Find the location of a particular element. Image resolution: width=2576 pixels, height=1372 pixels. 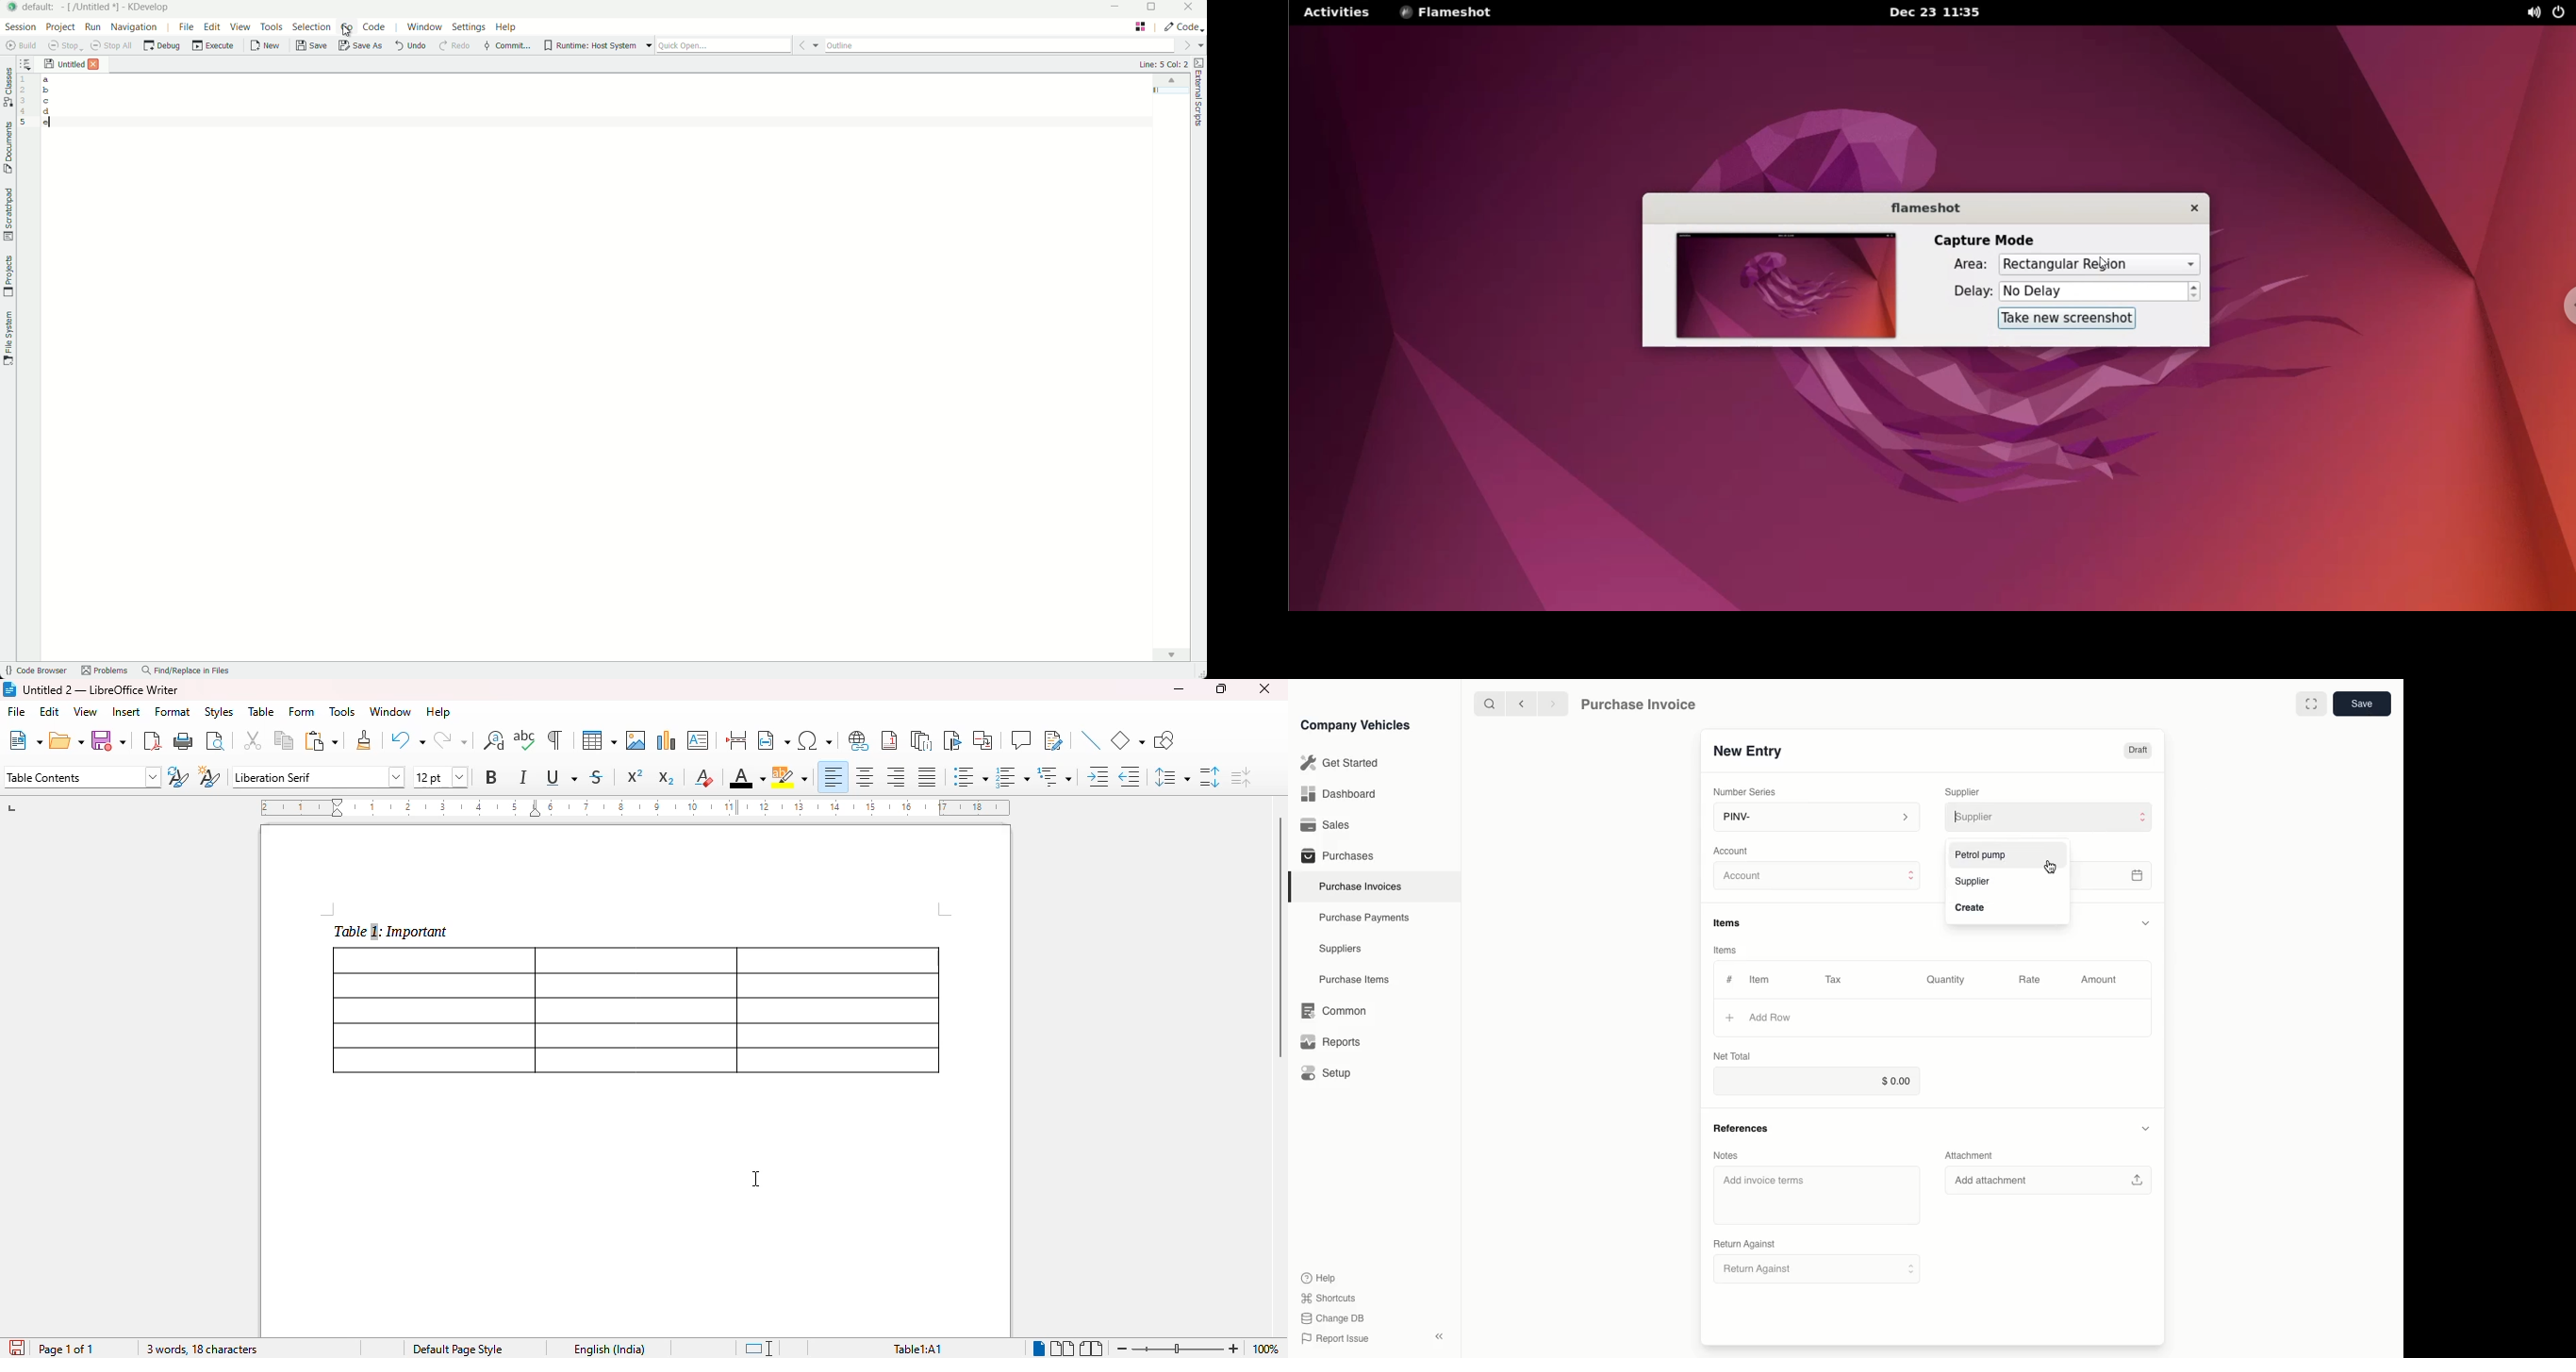

sort the opened documents is located at coordinates (25, 63).